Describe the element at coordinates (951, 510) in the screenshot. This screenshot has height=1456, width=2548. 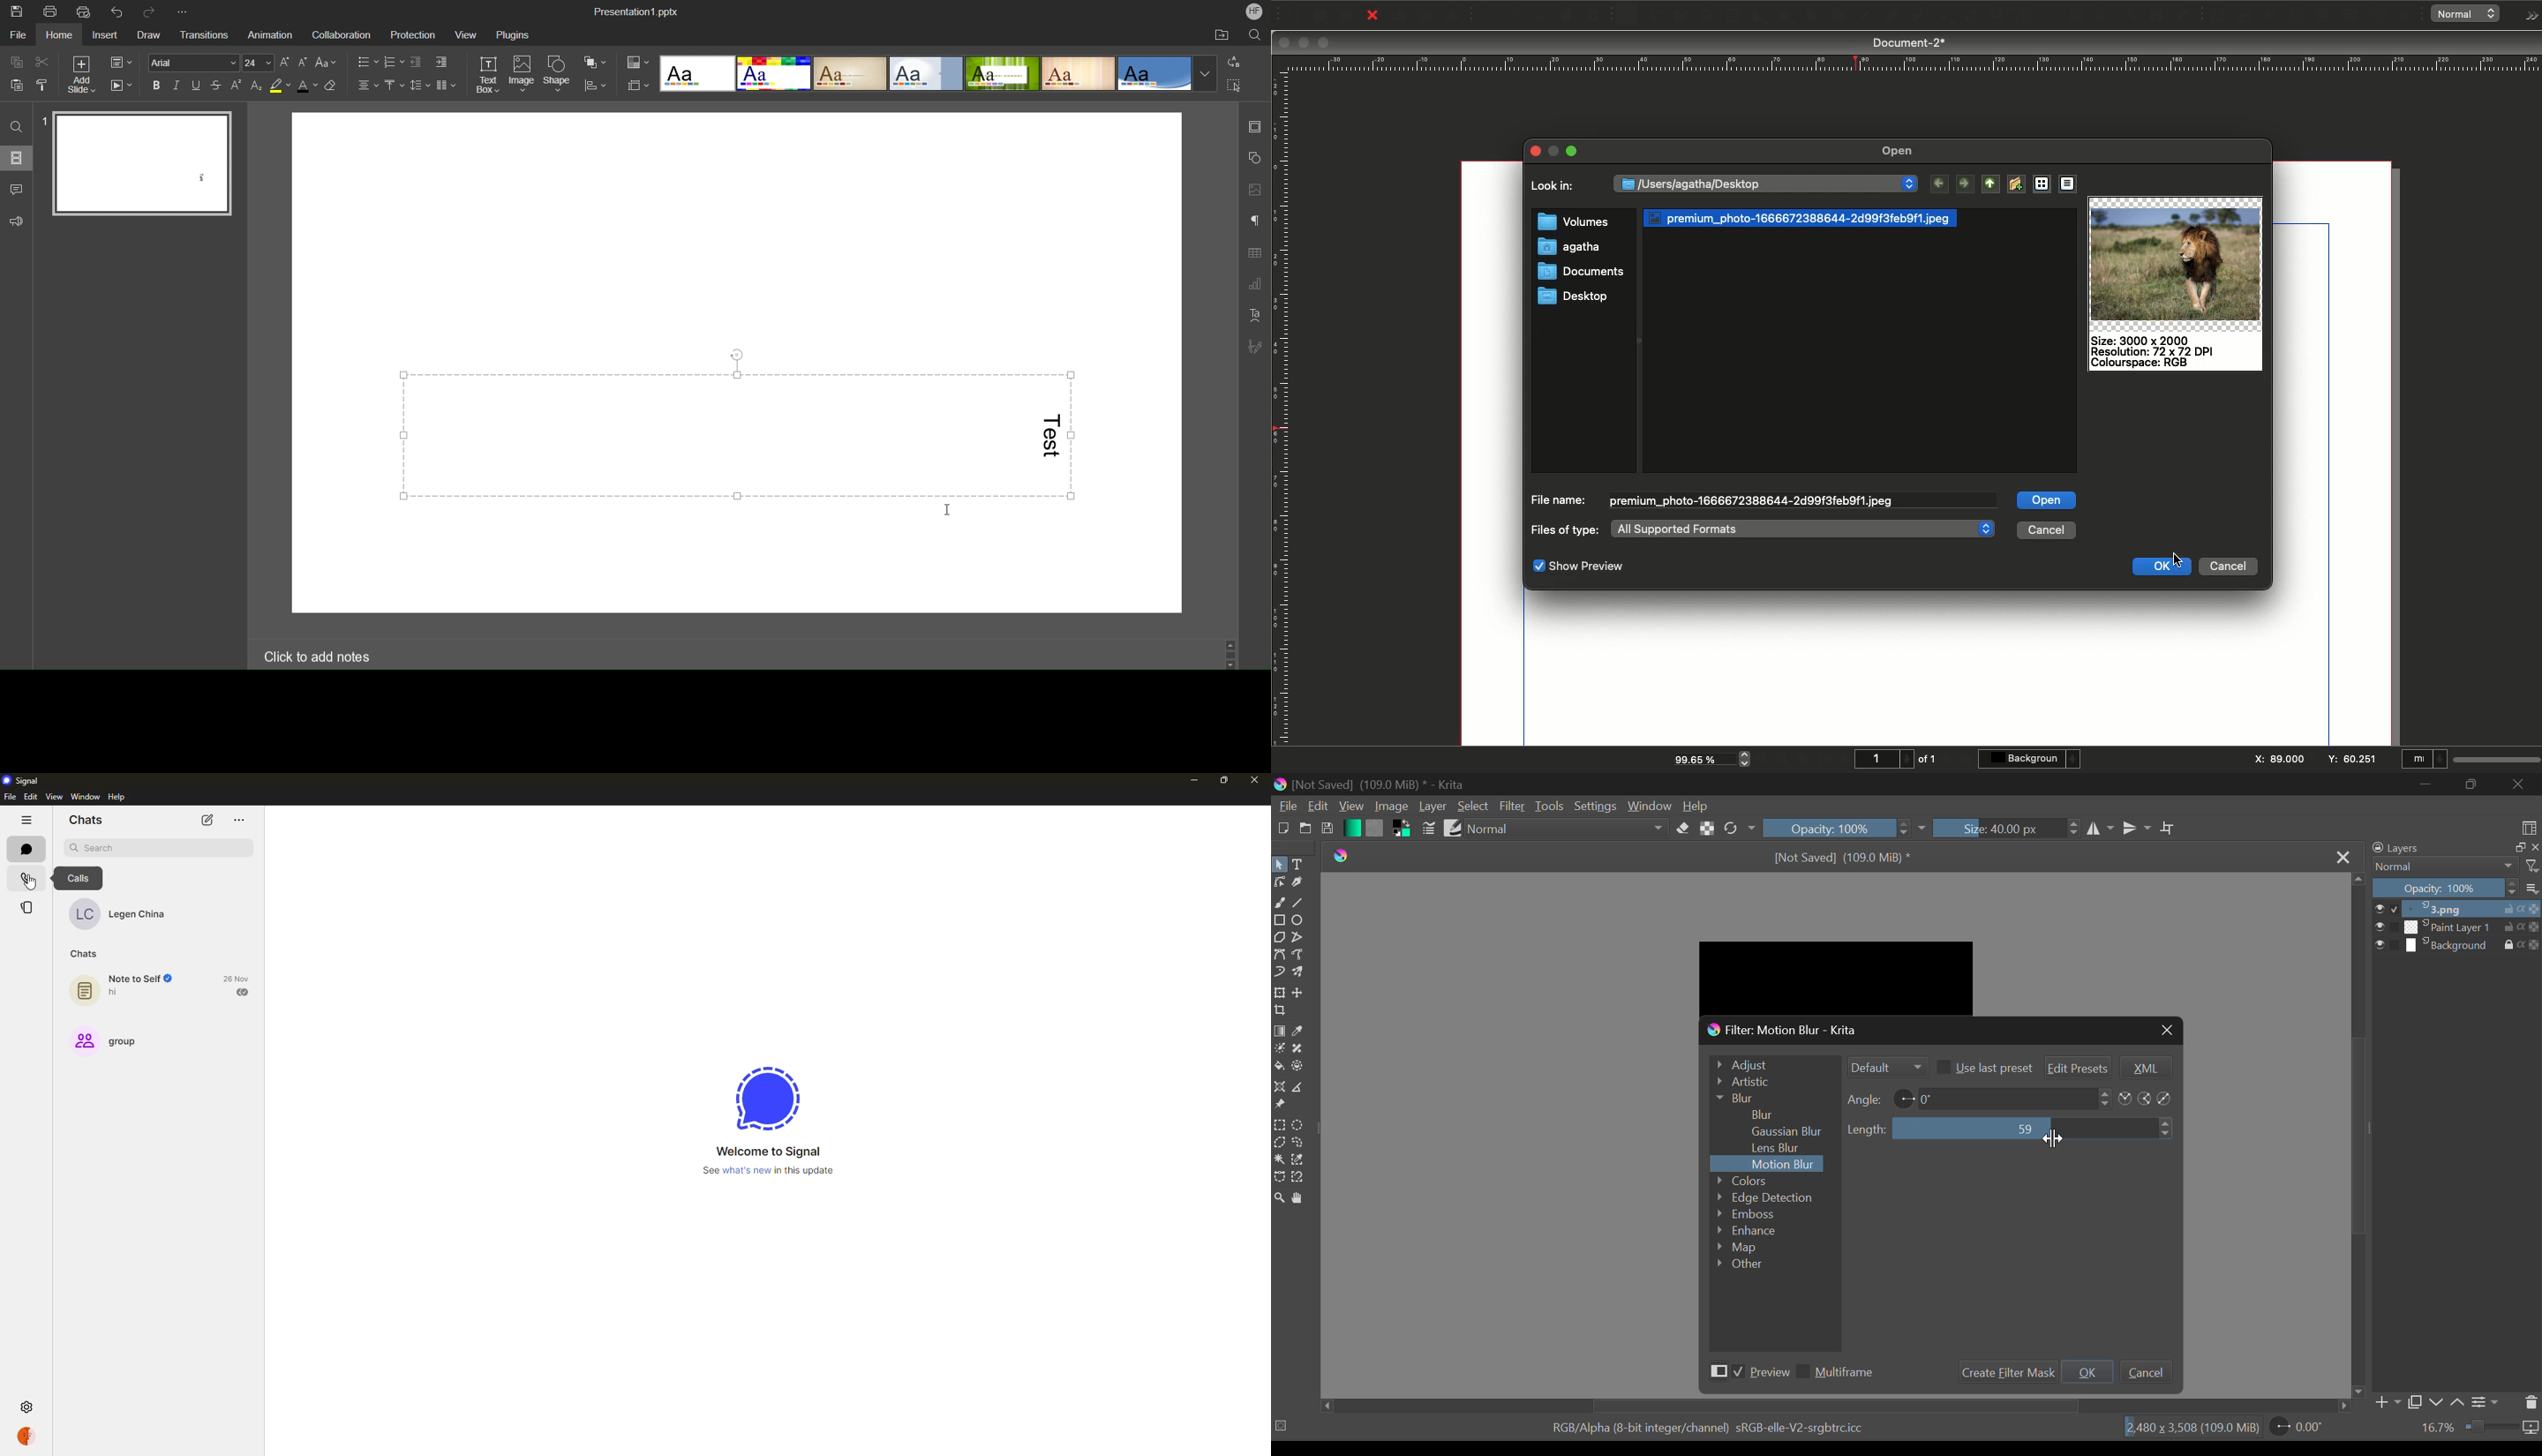
I see `cursor` at that location.